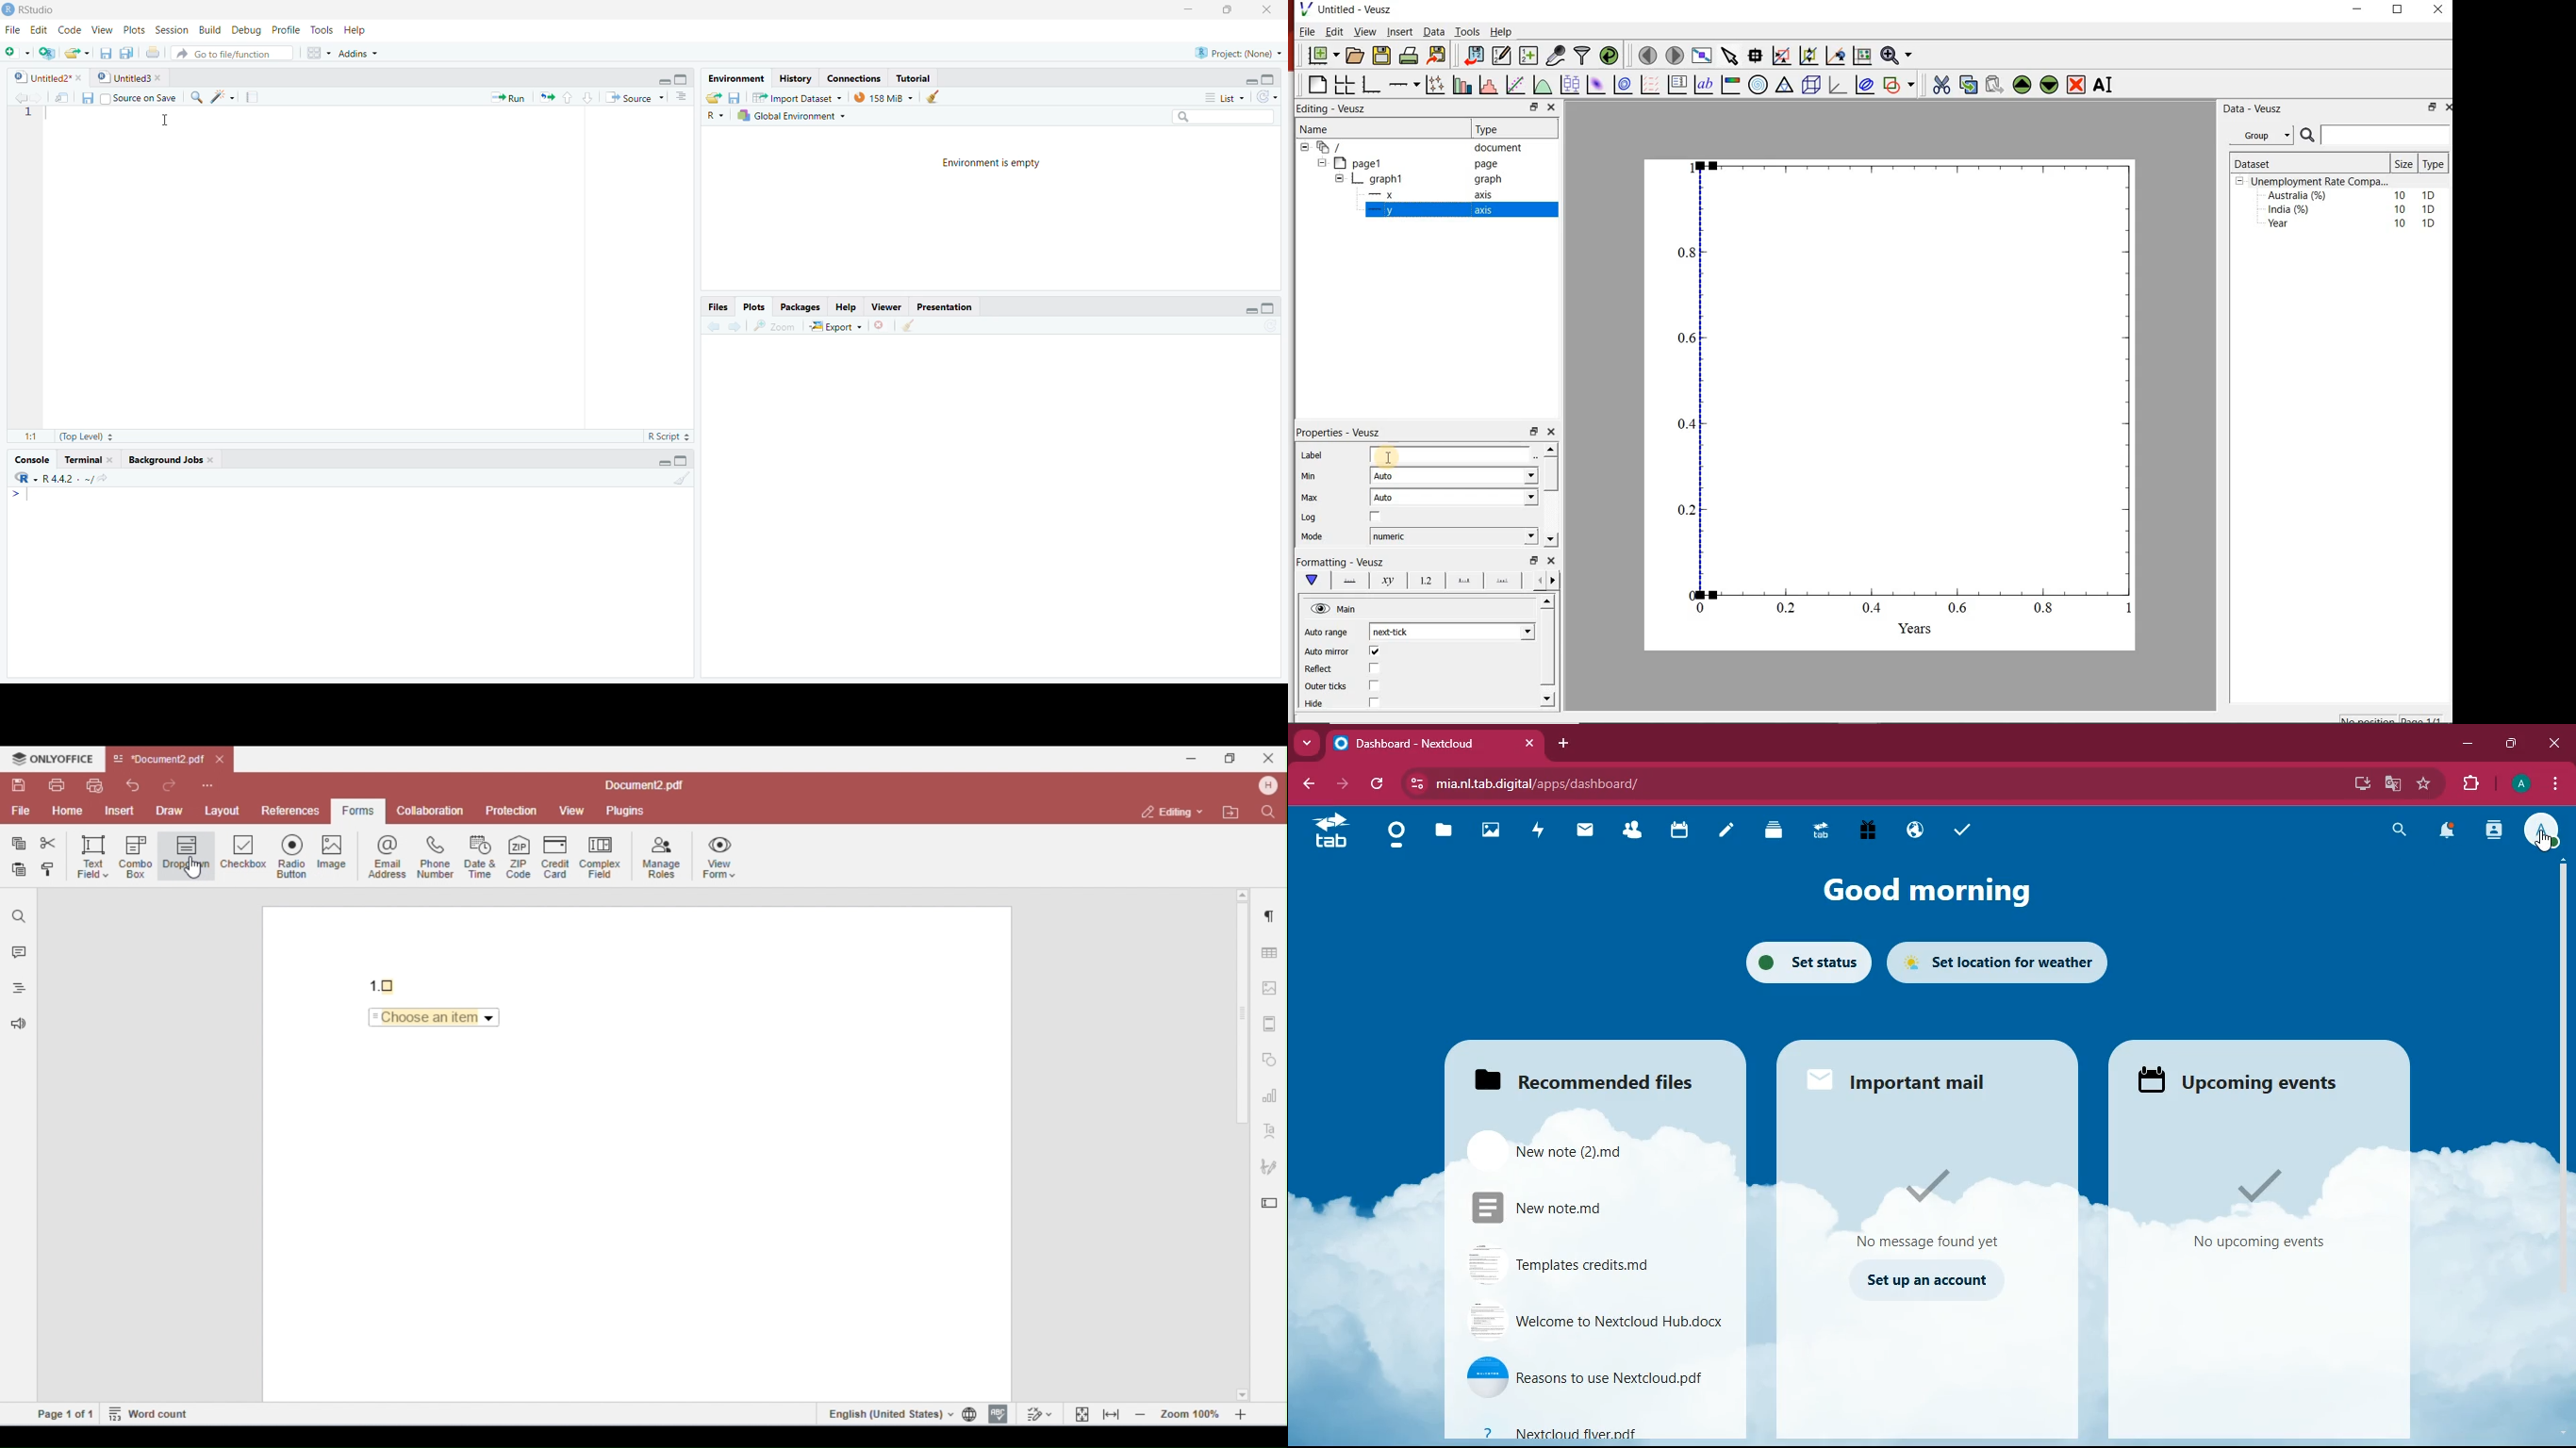  I want to click on blank page, so click(1316, 83).